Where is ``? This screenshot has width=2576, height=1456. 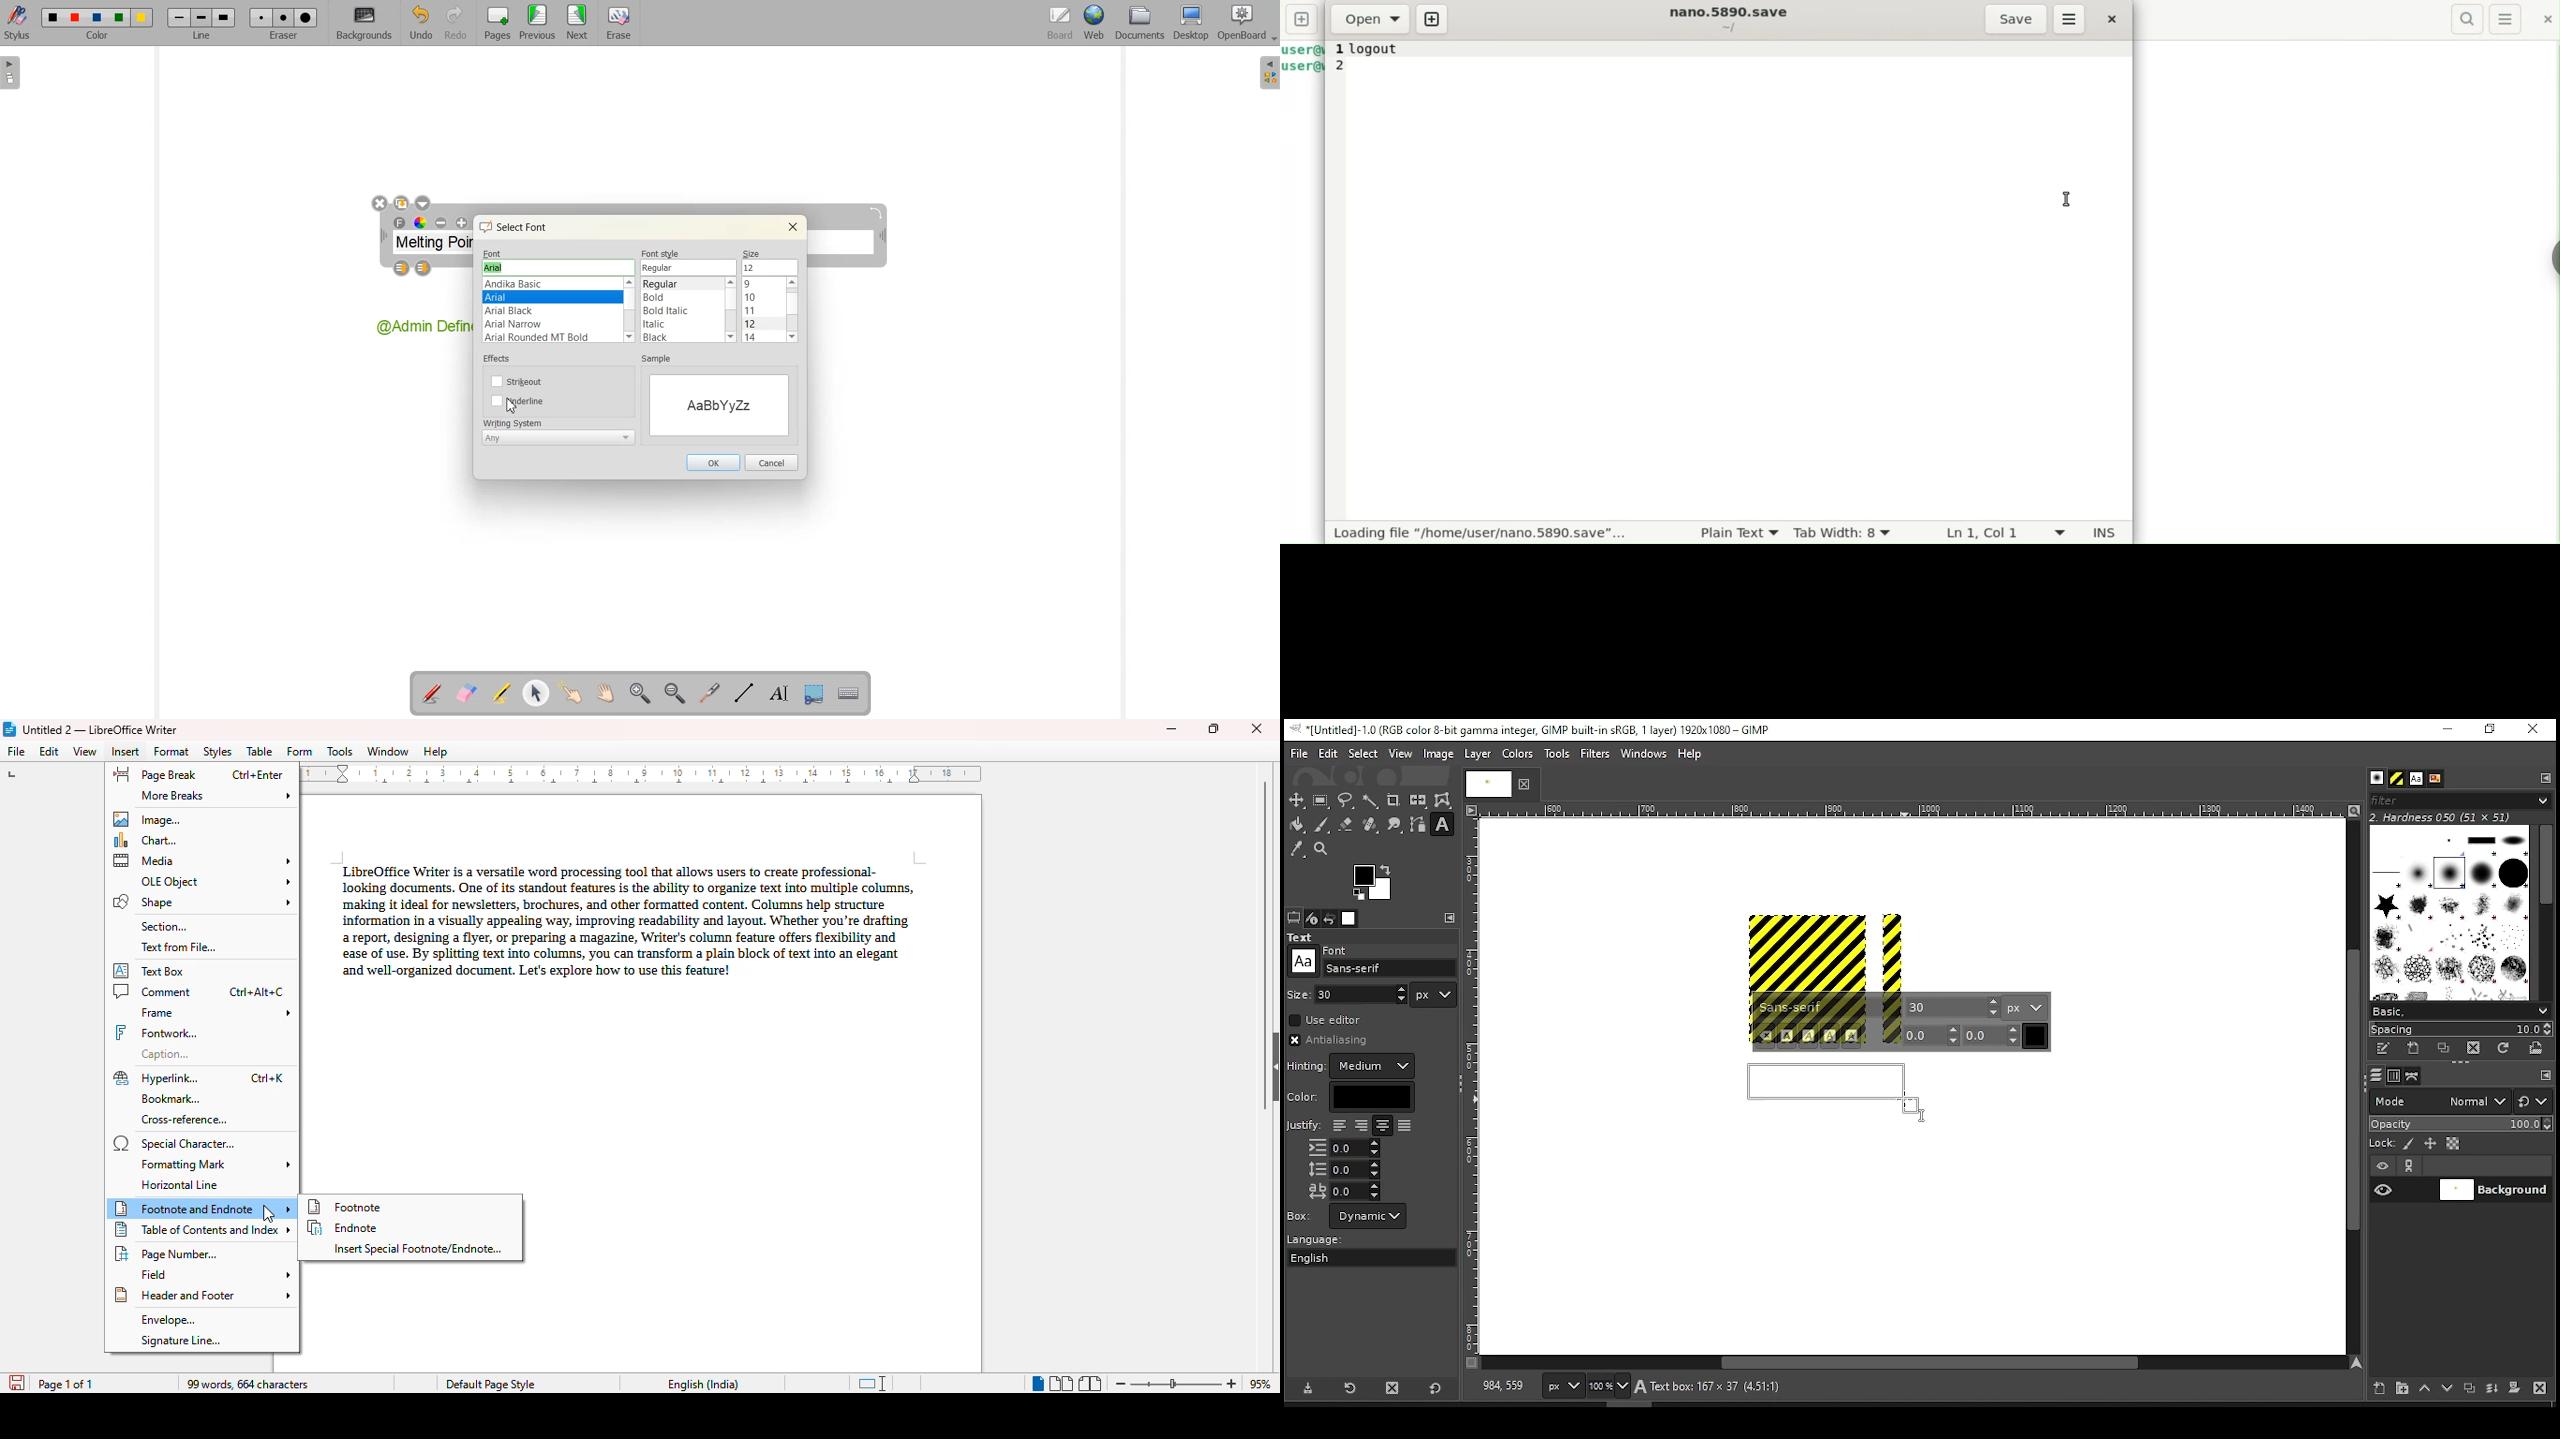  is located at coordinates (1299, 993).